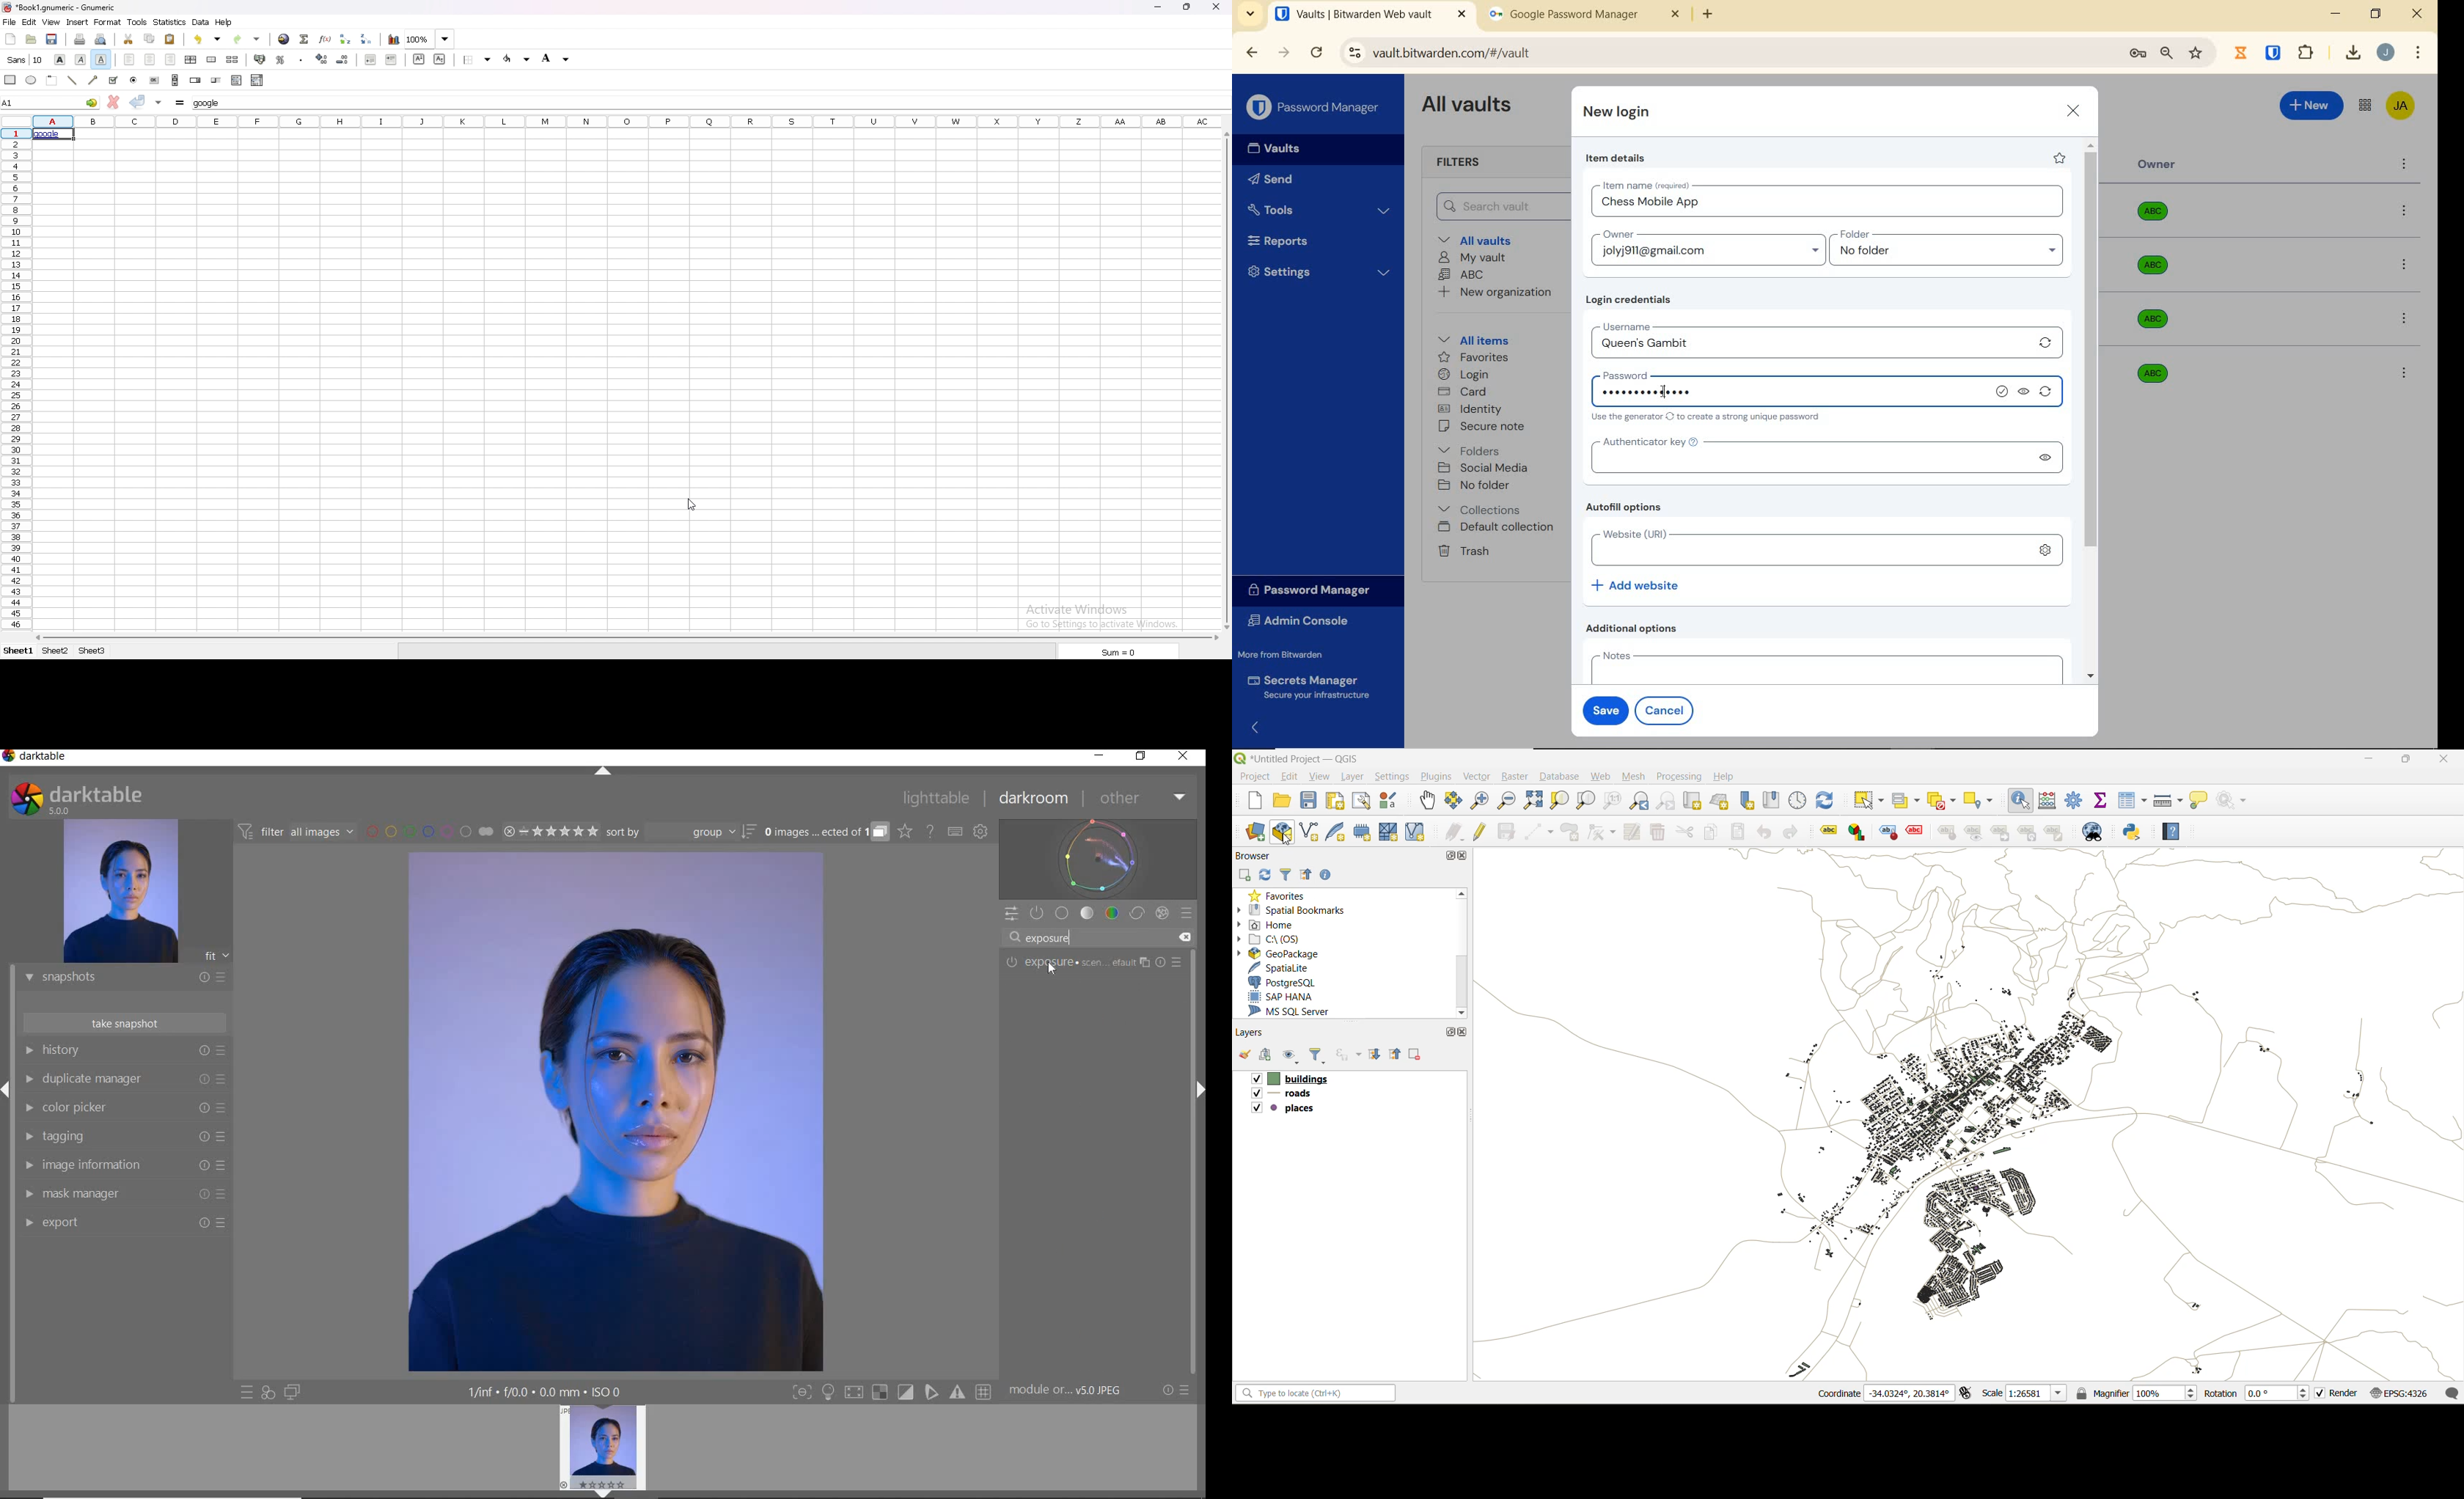 The image size is (2464, 1512). I want to click on SET KEYBOARD SHORTCUTS, so click(955, 831).